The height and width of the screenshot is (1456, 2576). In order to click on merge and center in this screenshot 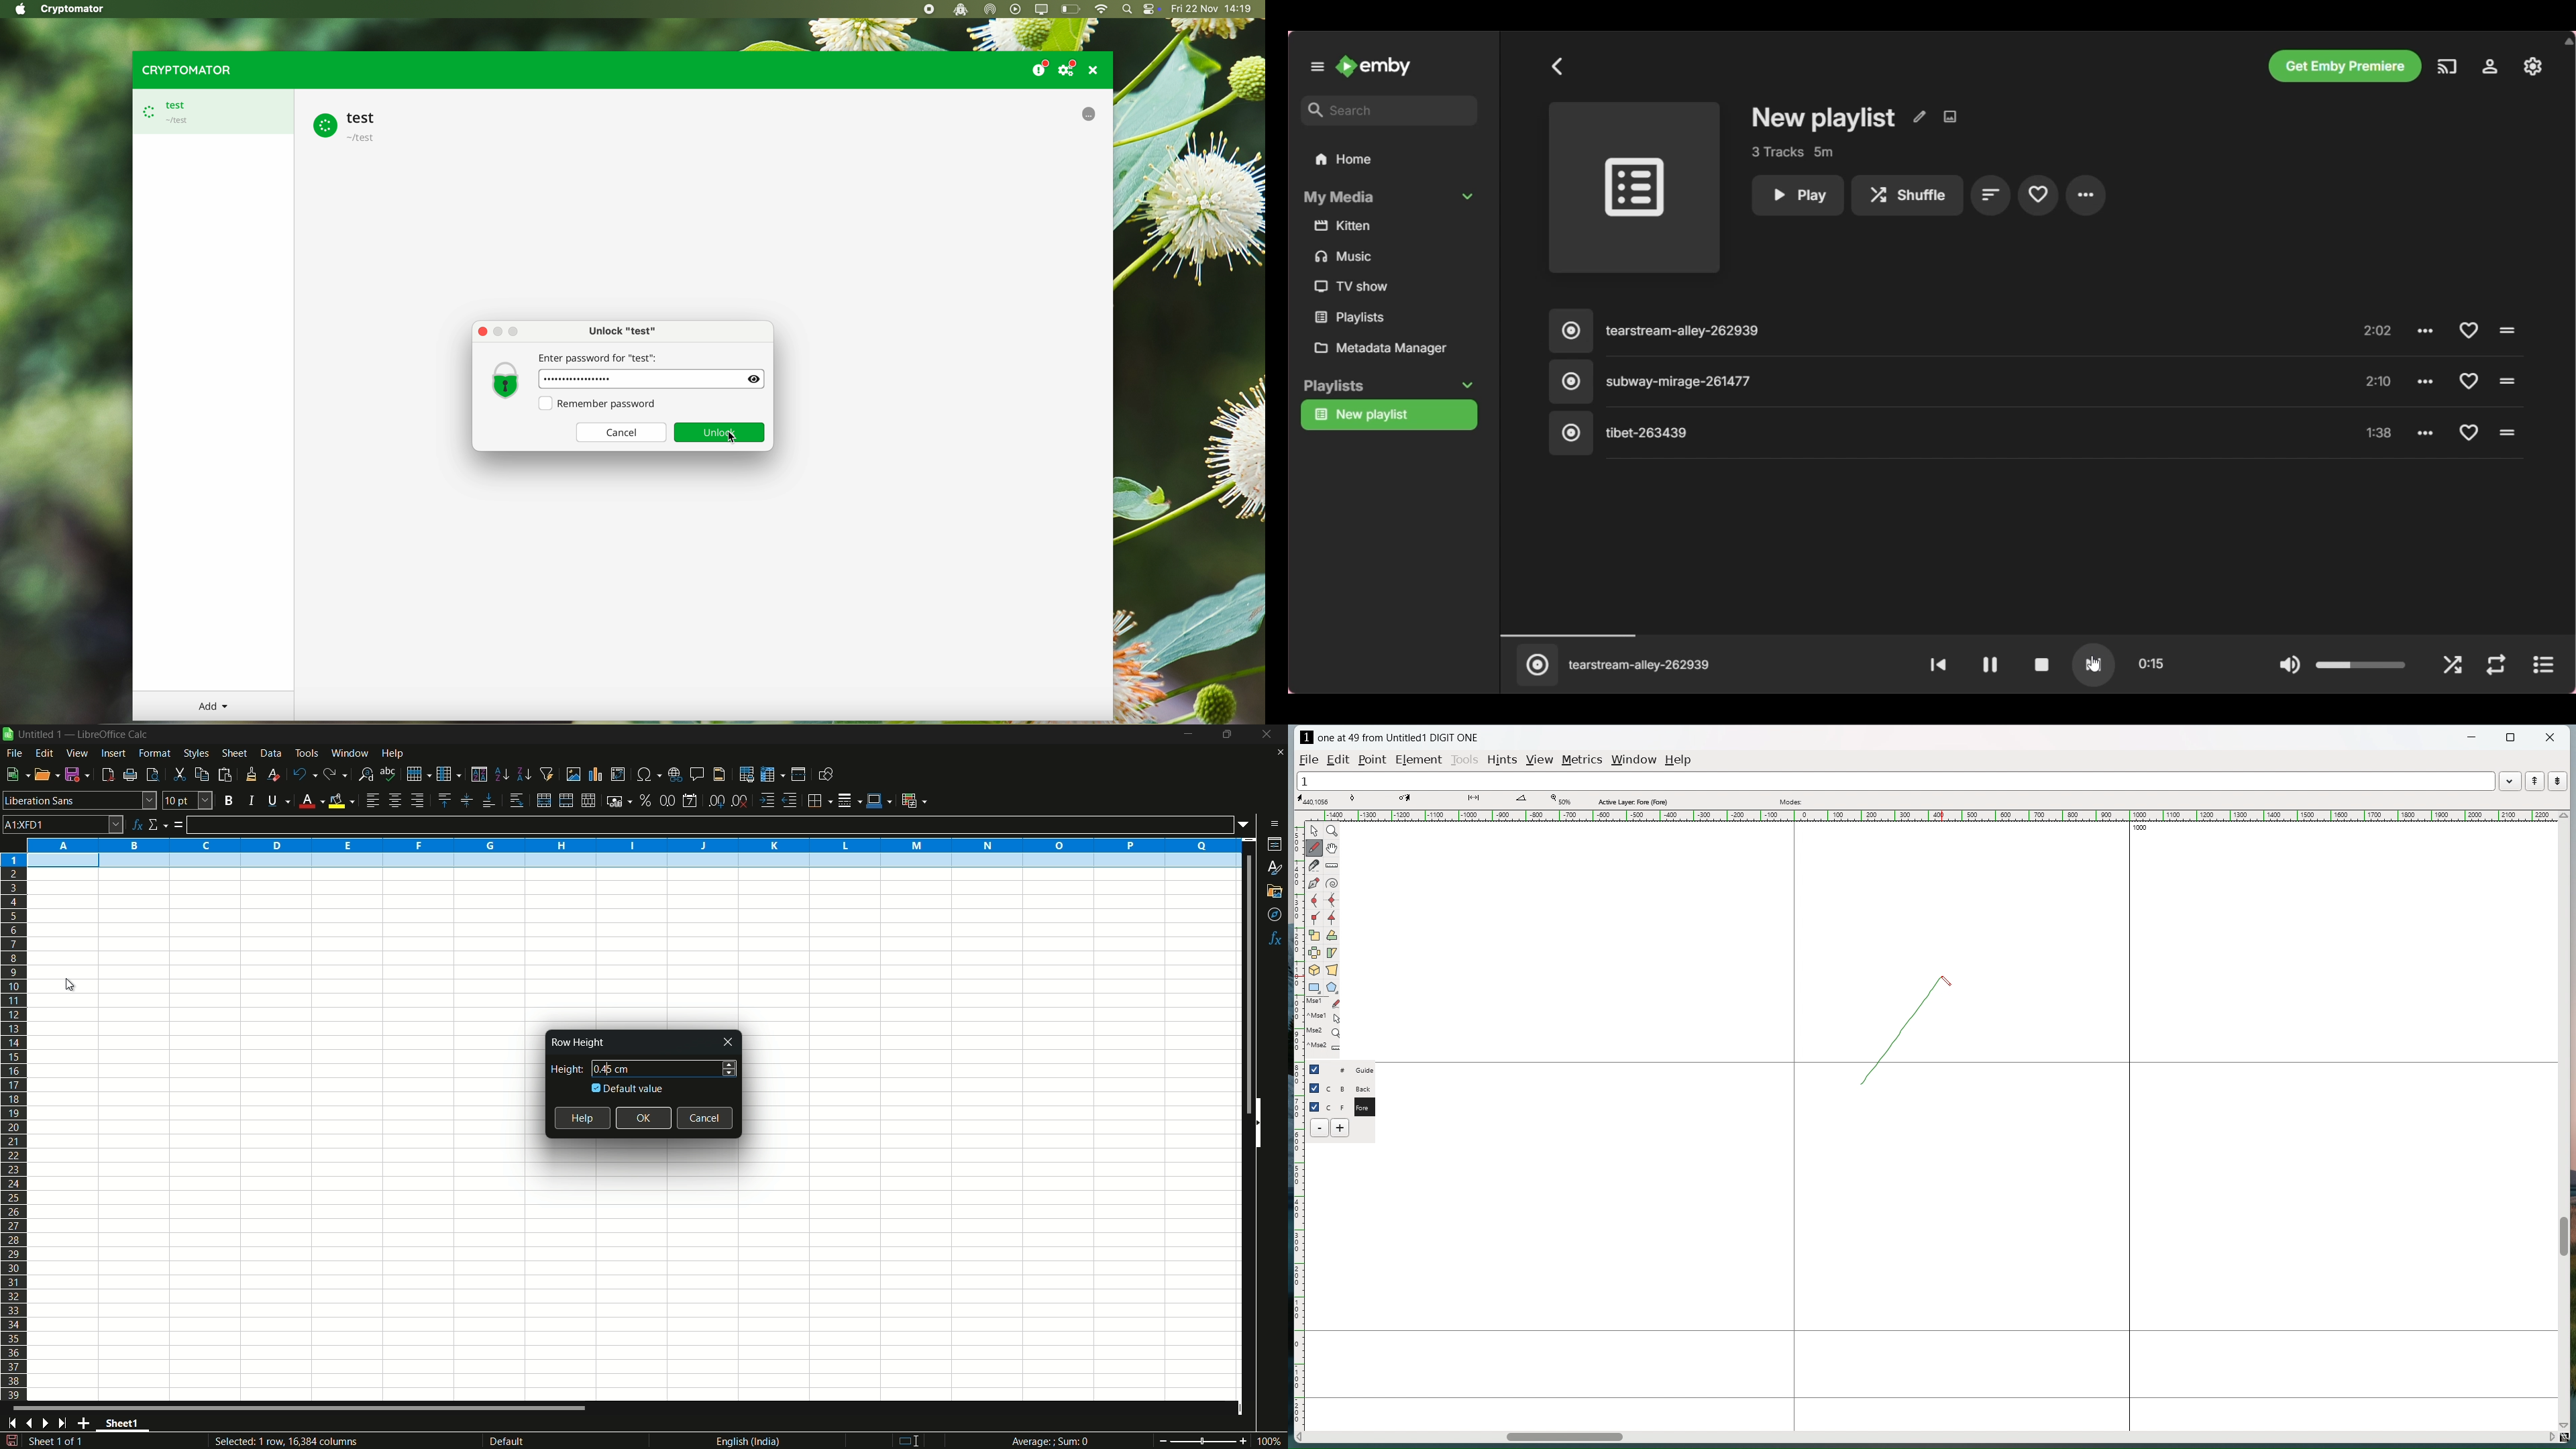, I will do `click(564, 800)`.